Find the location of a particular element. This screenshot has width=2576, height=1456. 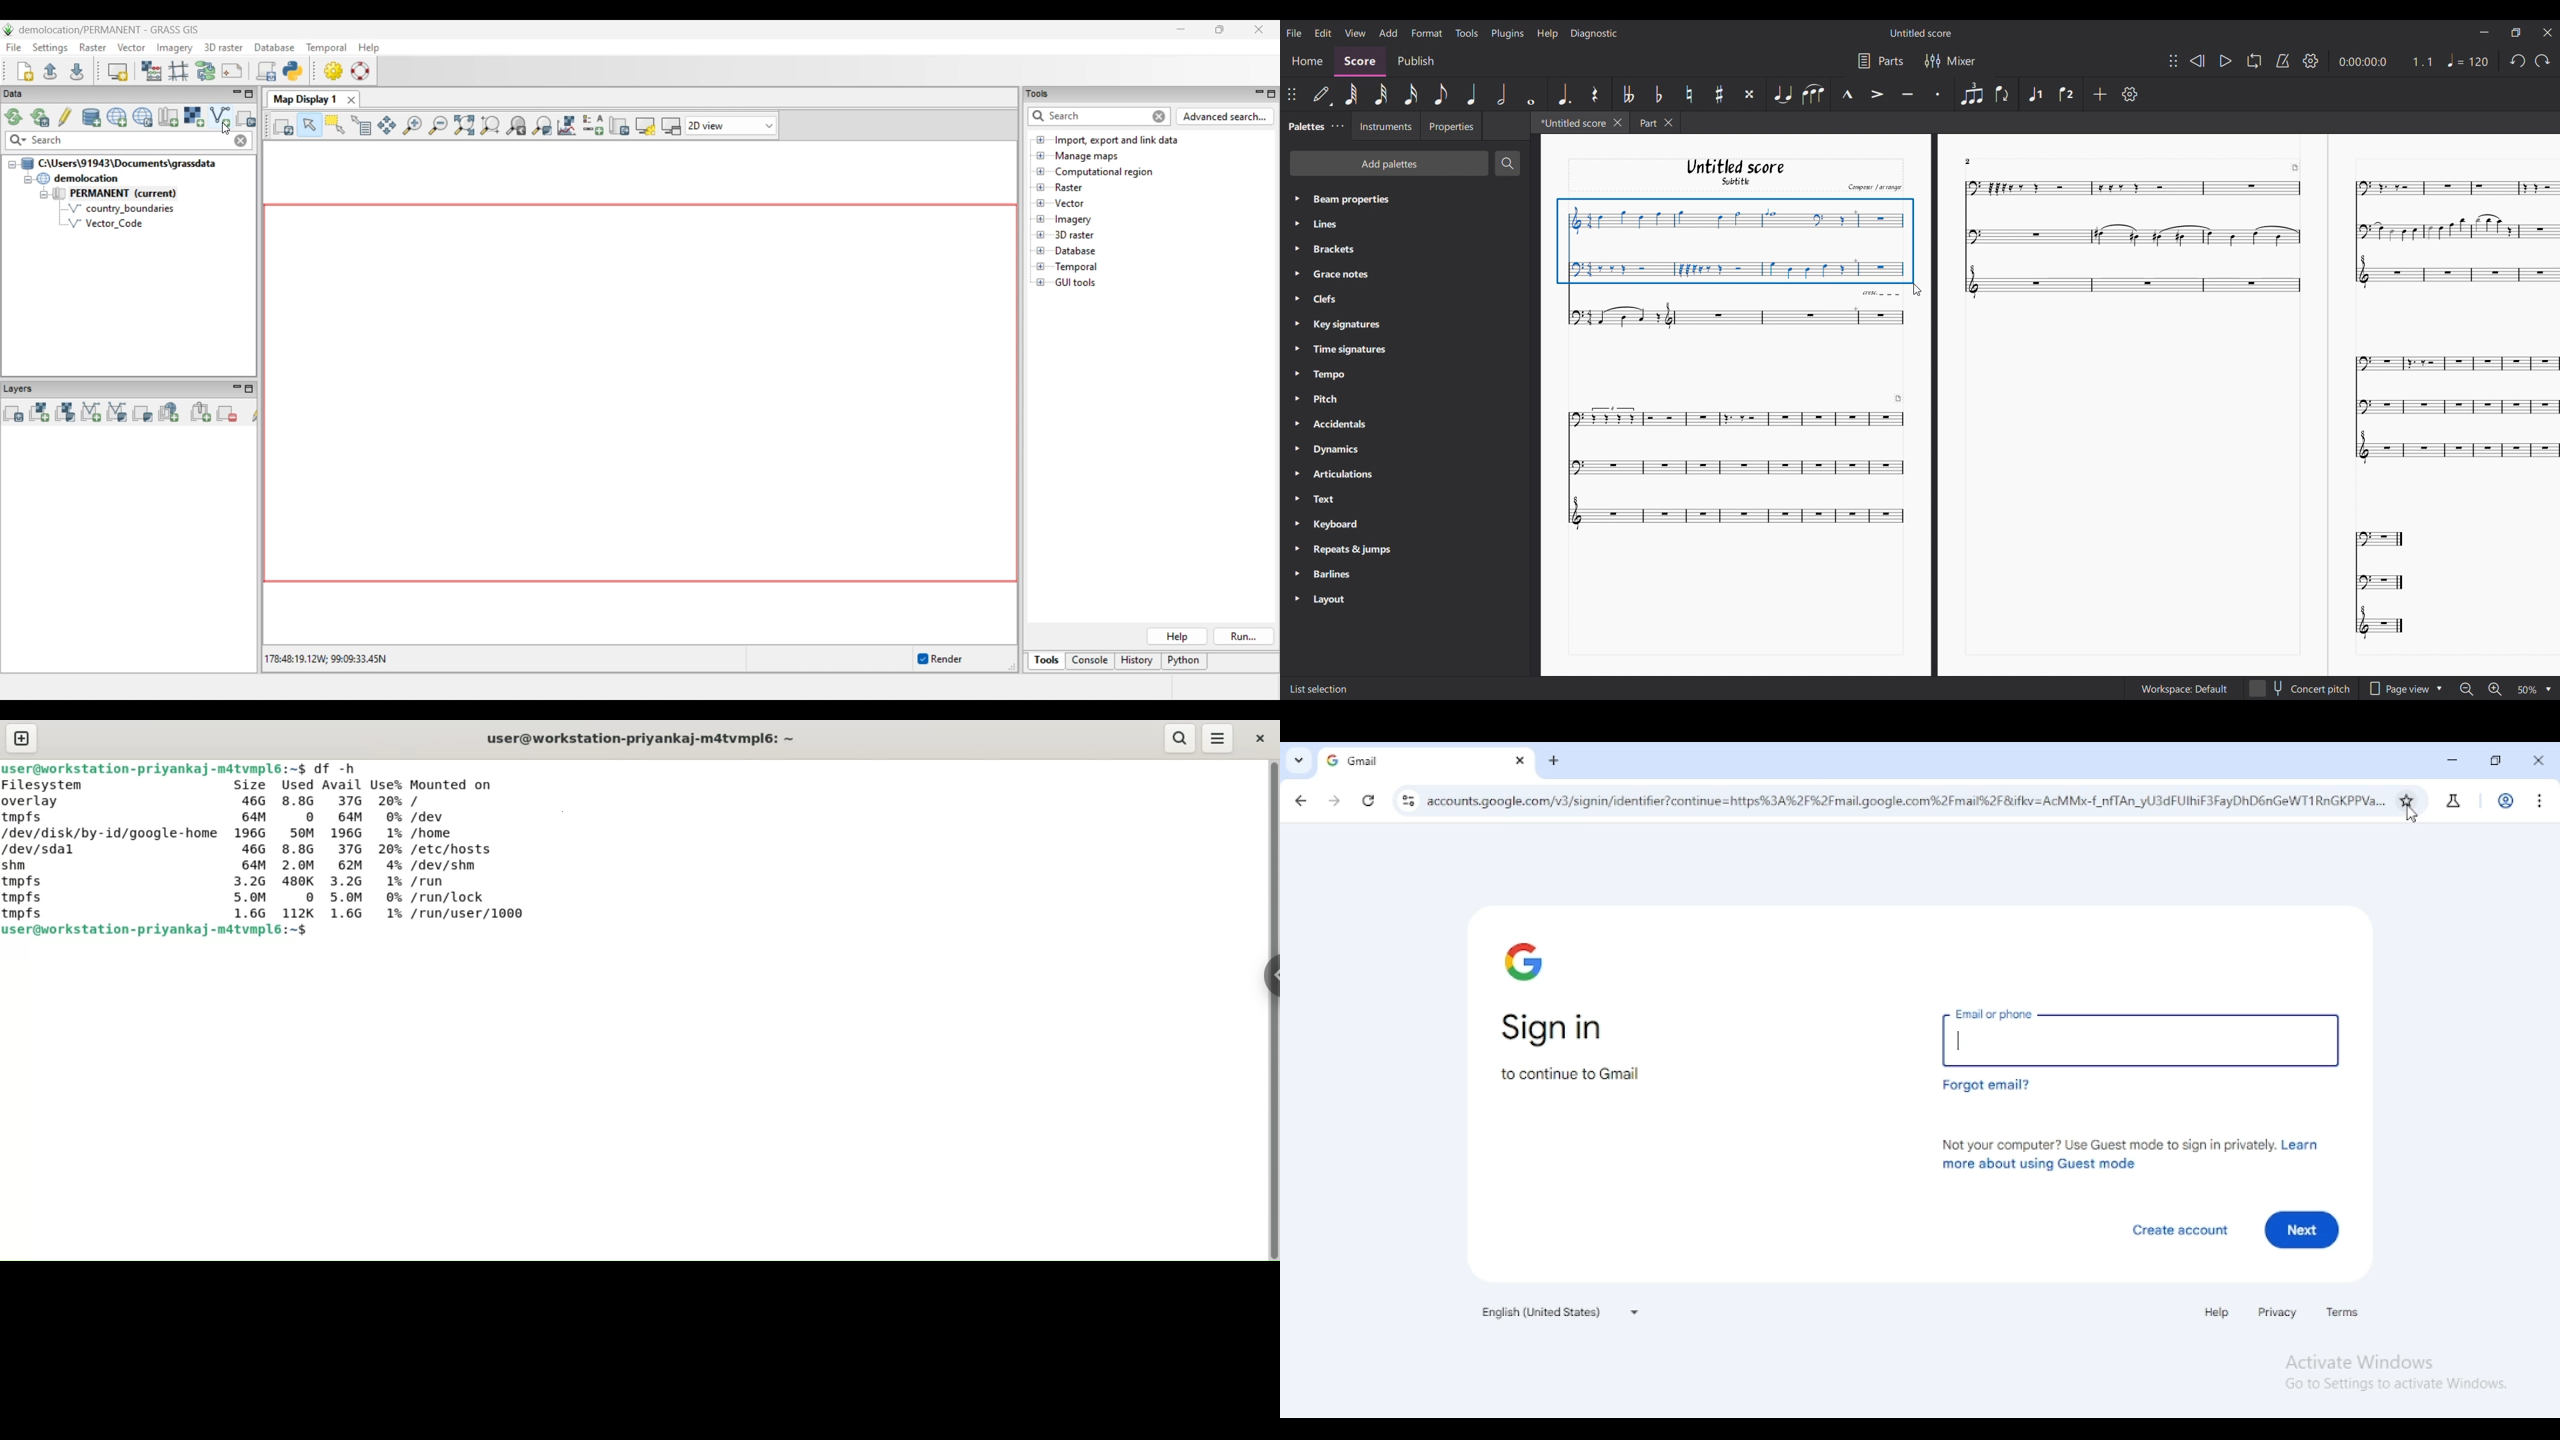

Current duration and ratio is located at coordinates (2386, 61).